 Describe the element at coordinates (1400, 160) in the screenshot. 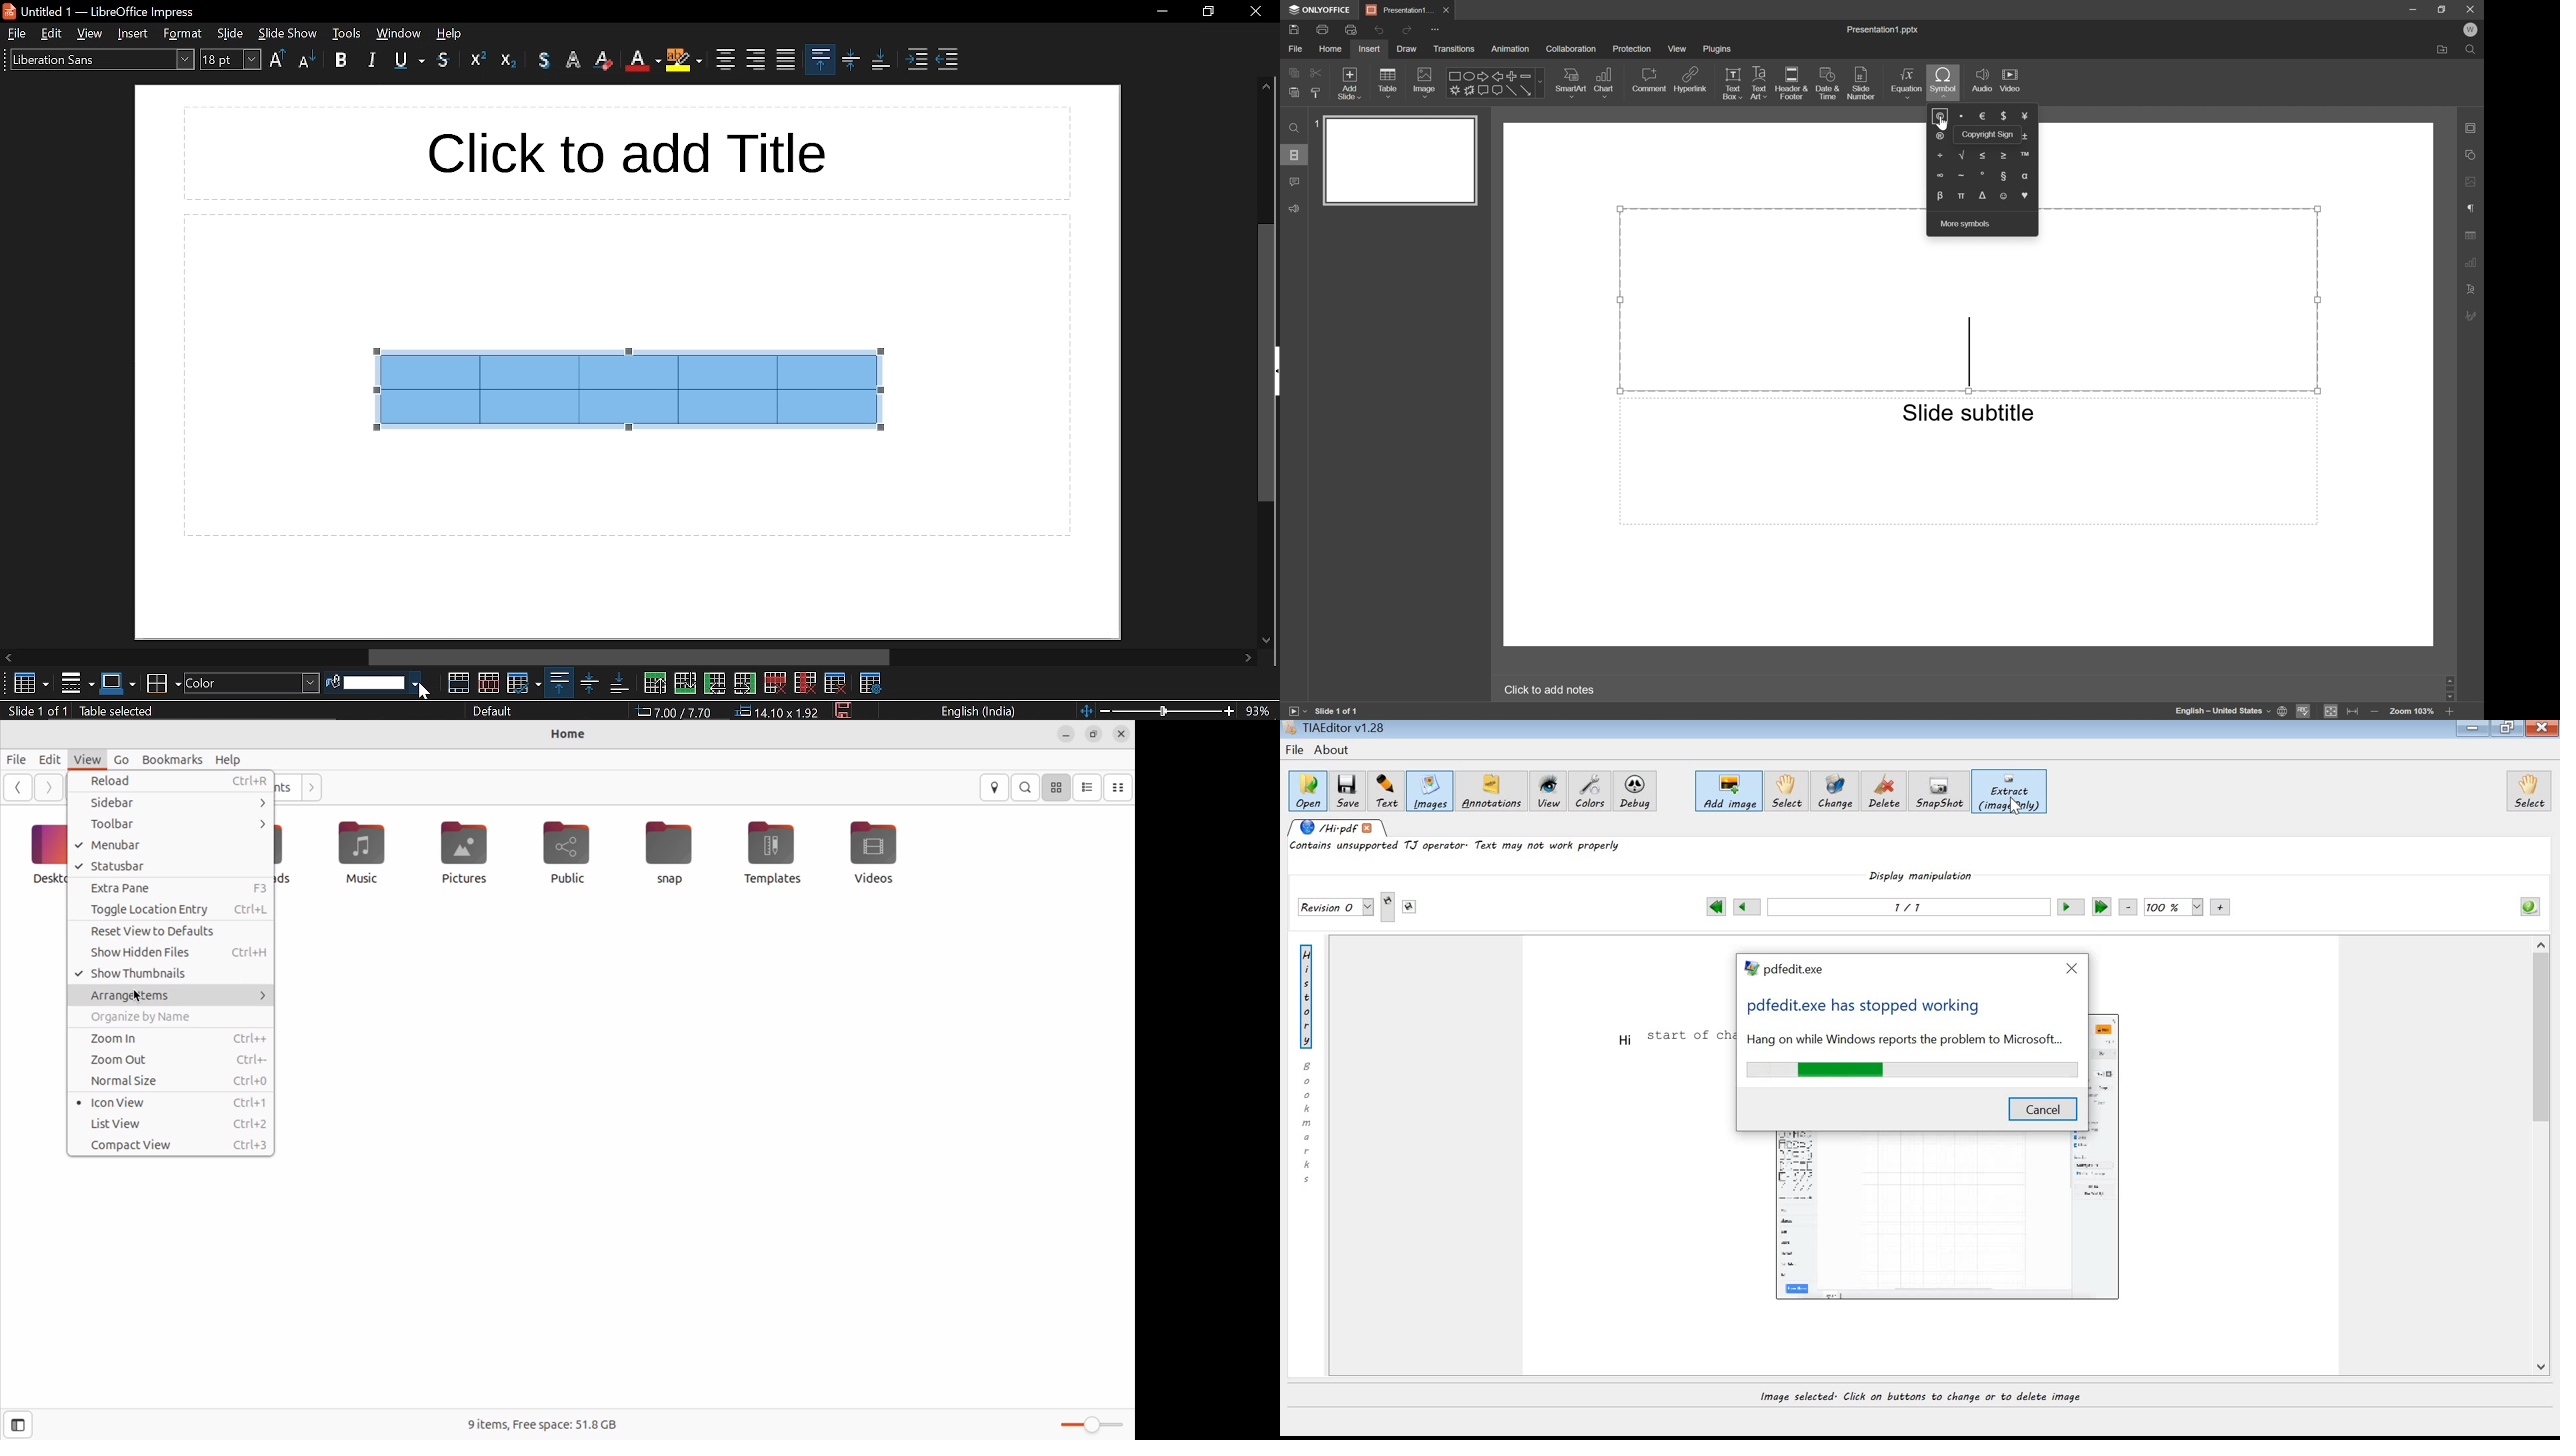

I see `Slide` at that location.